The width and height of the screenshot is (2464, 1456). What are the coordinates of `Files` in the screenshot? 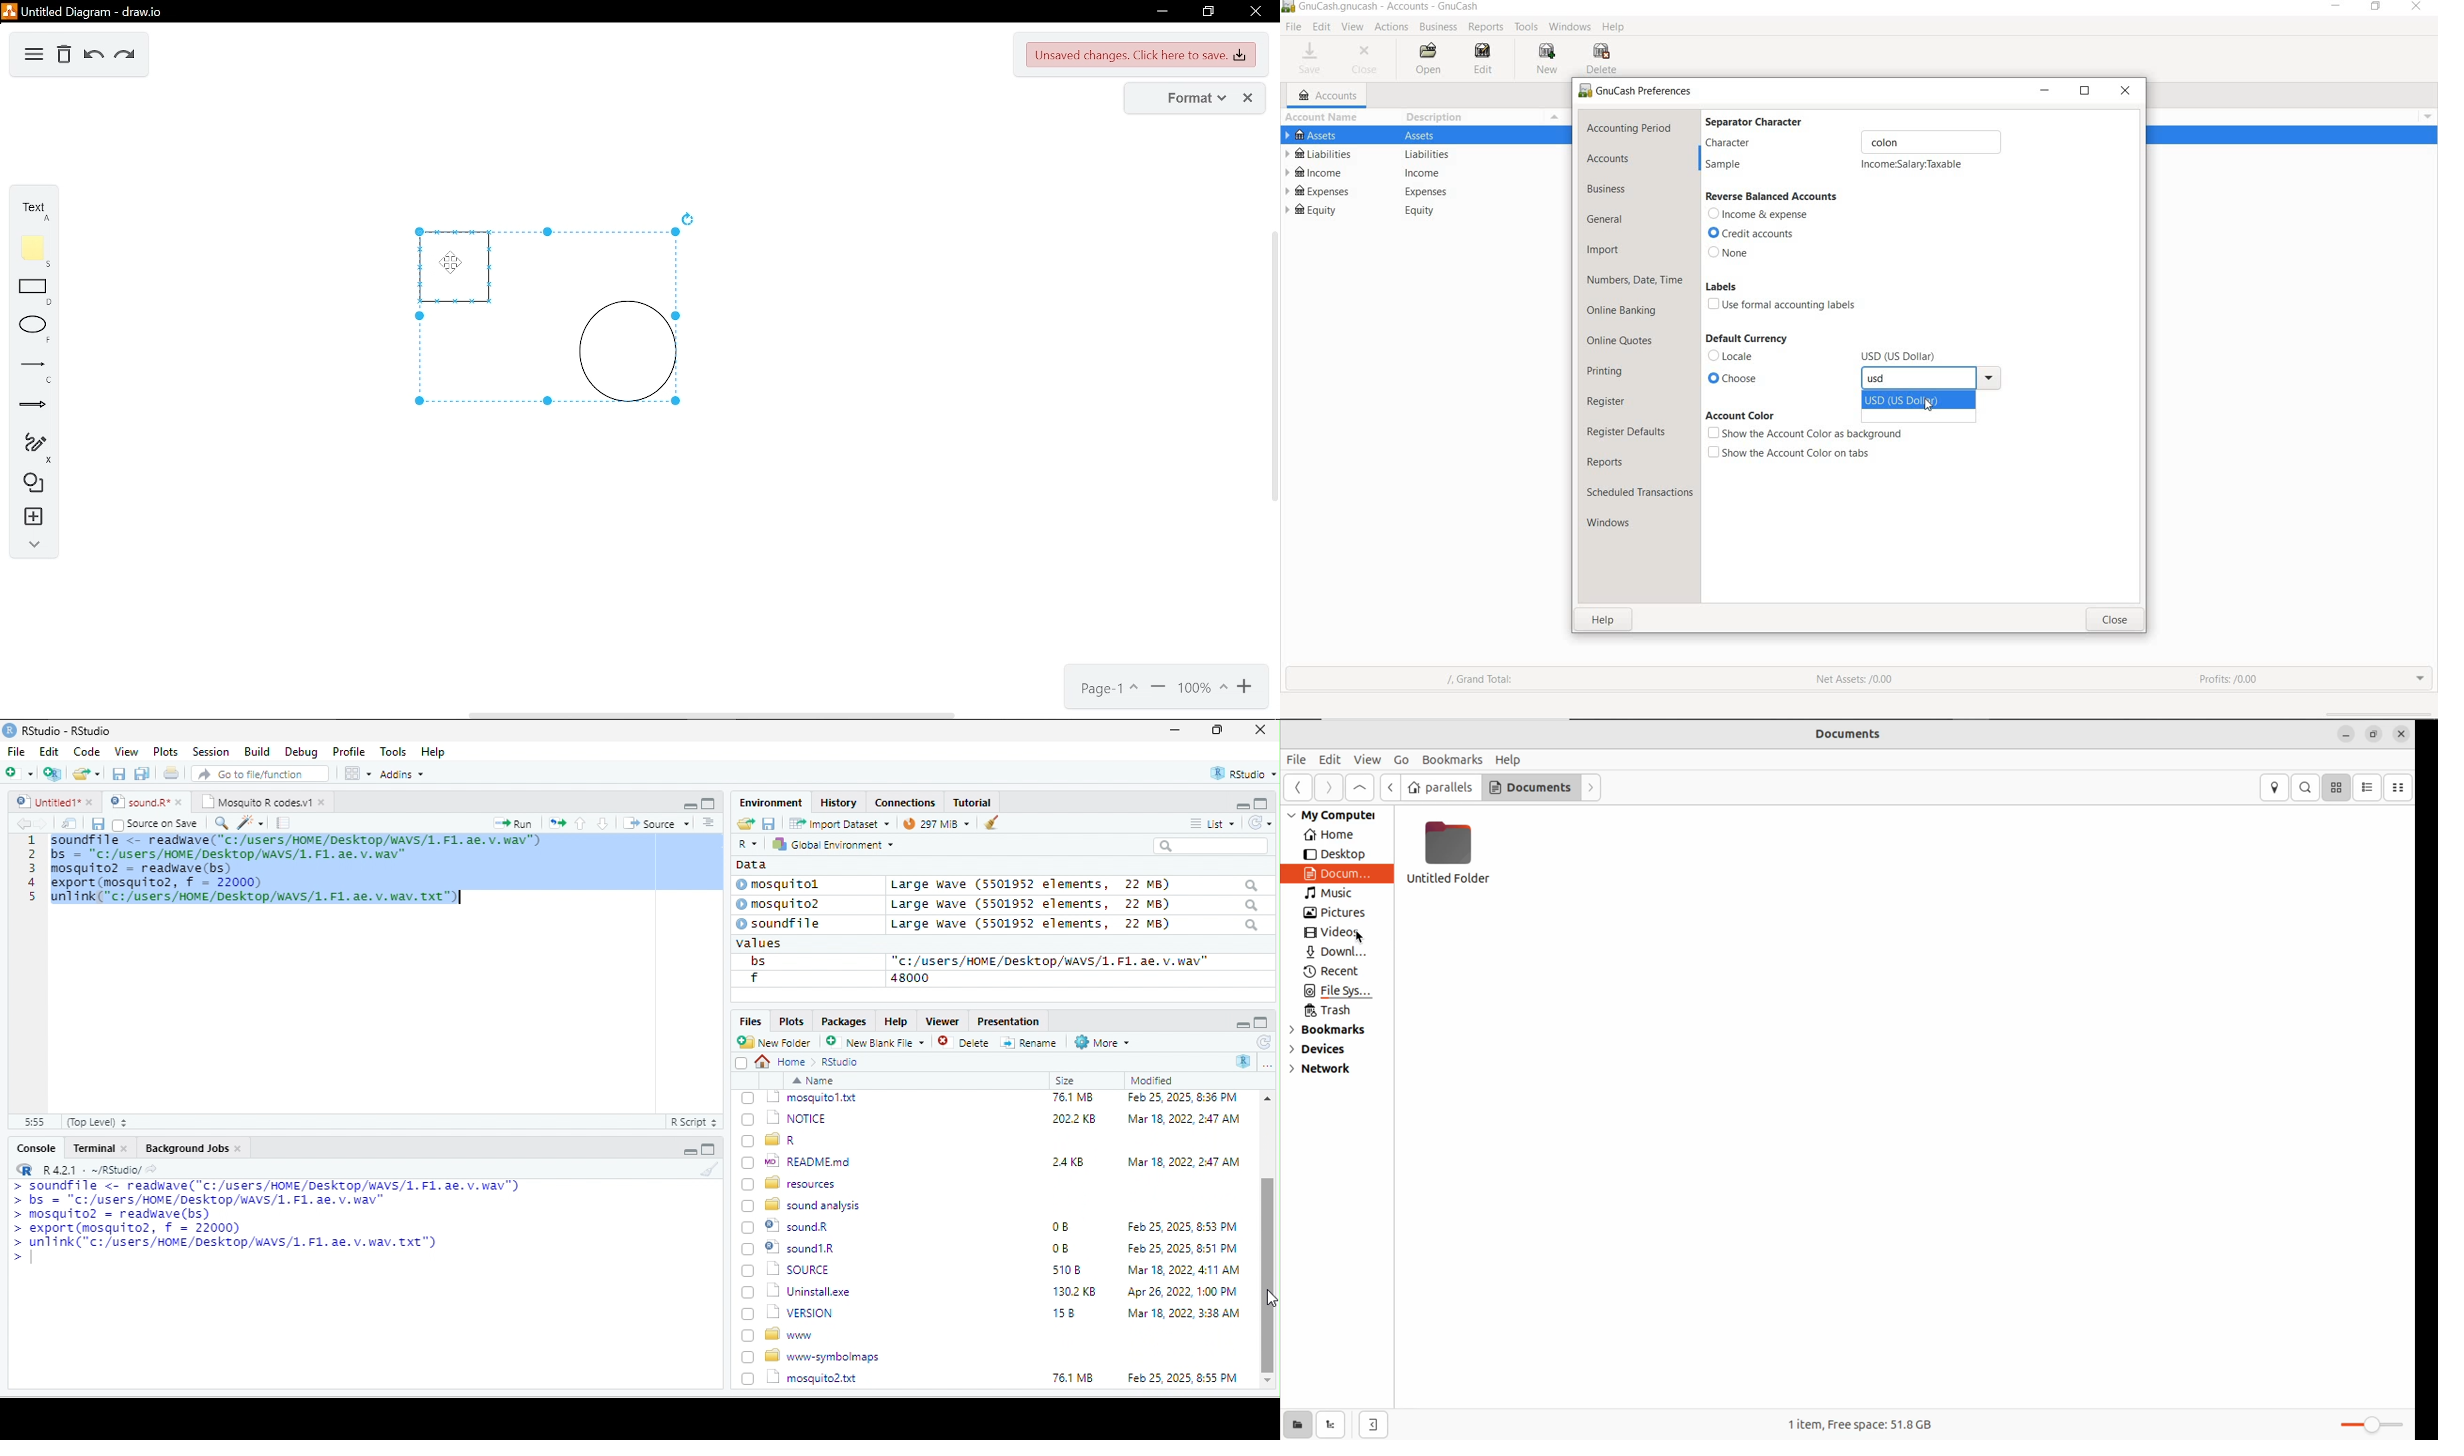 It's located at (747, 1021).